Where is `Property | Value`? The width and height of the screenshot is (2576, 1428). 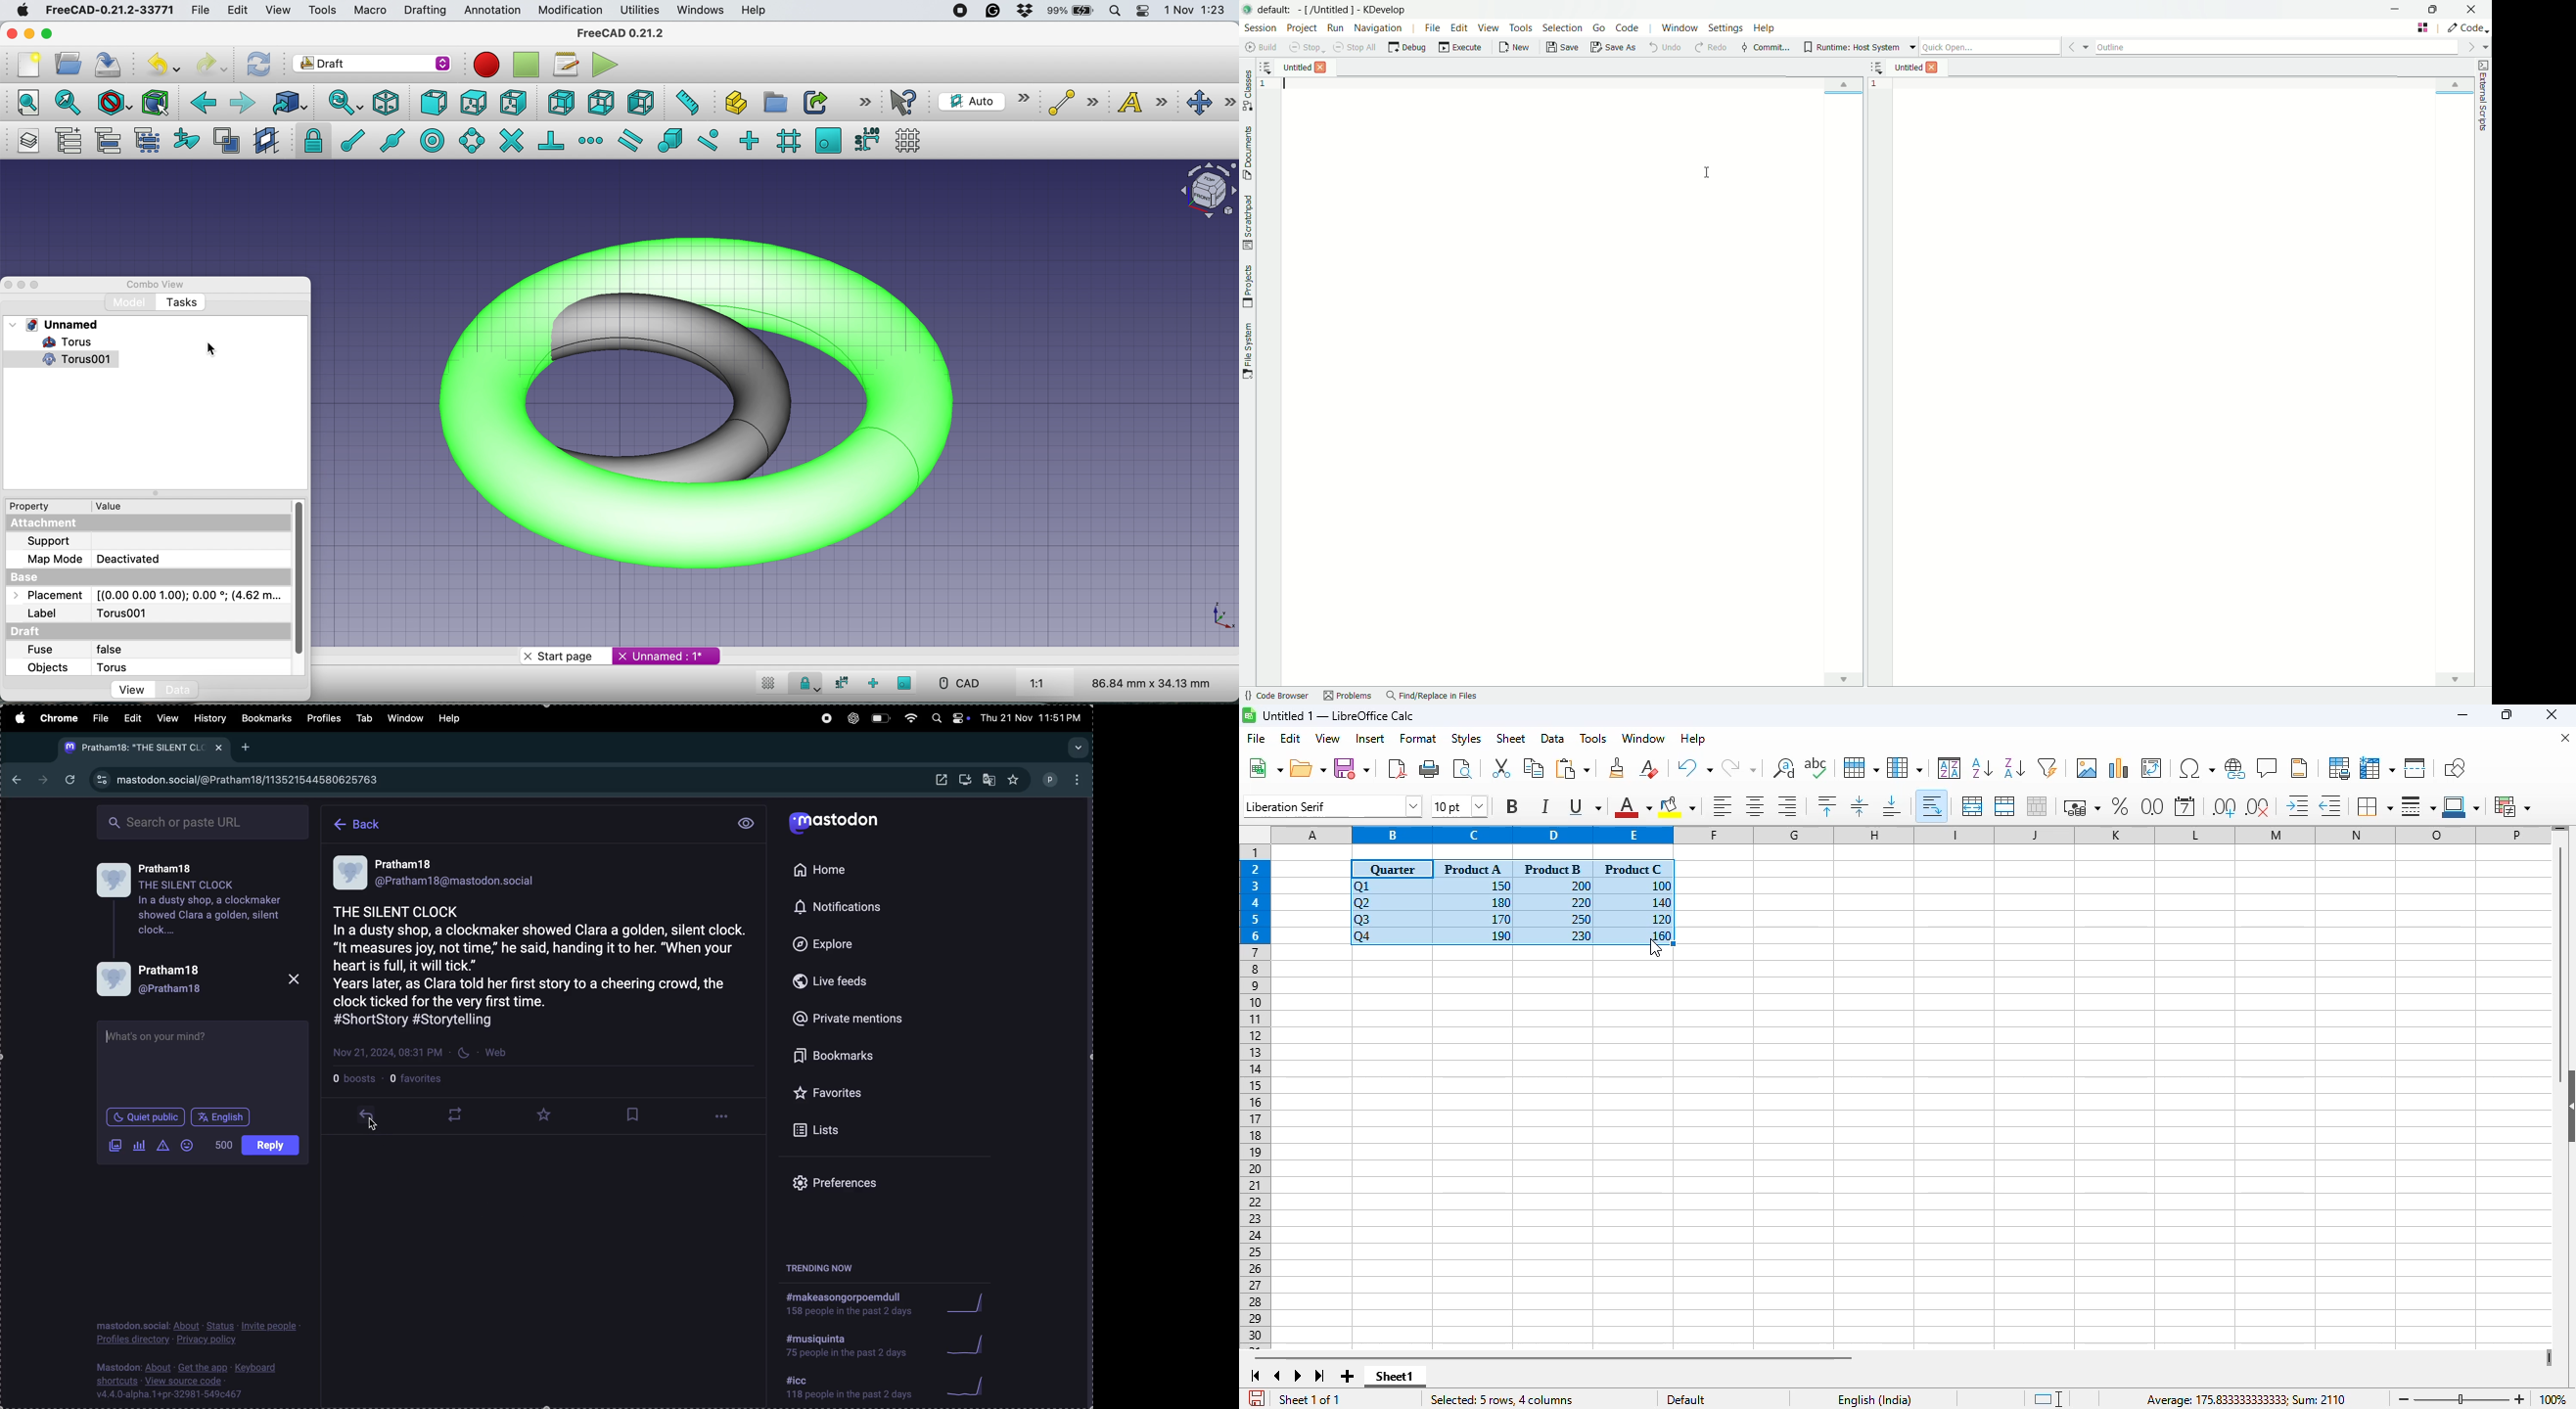
Property | Value is located at coordinates (81, 506).